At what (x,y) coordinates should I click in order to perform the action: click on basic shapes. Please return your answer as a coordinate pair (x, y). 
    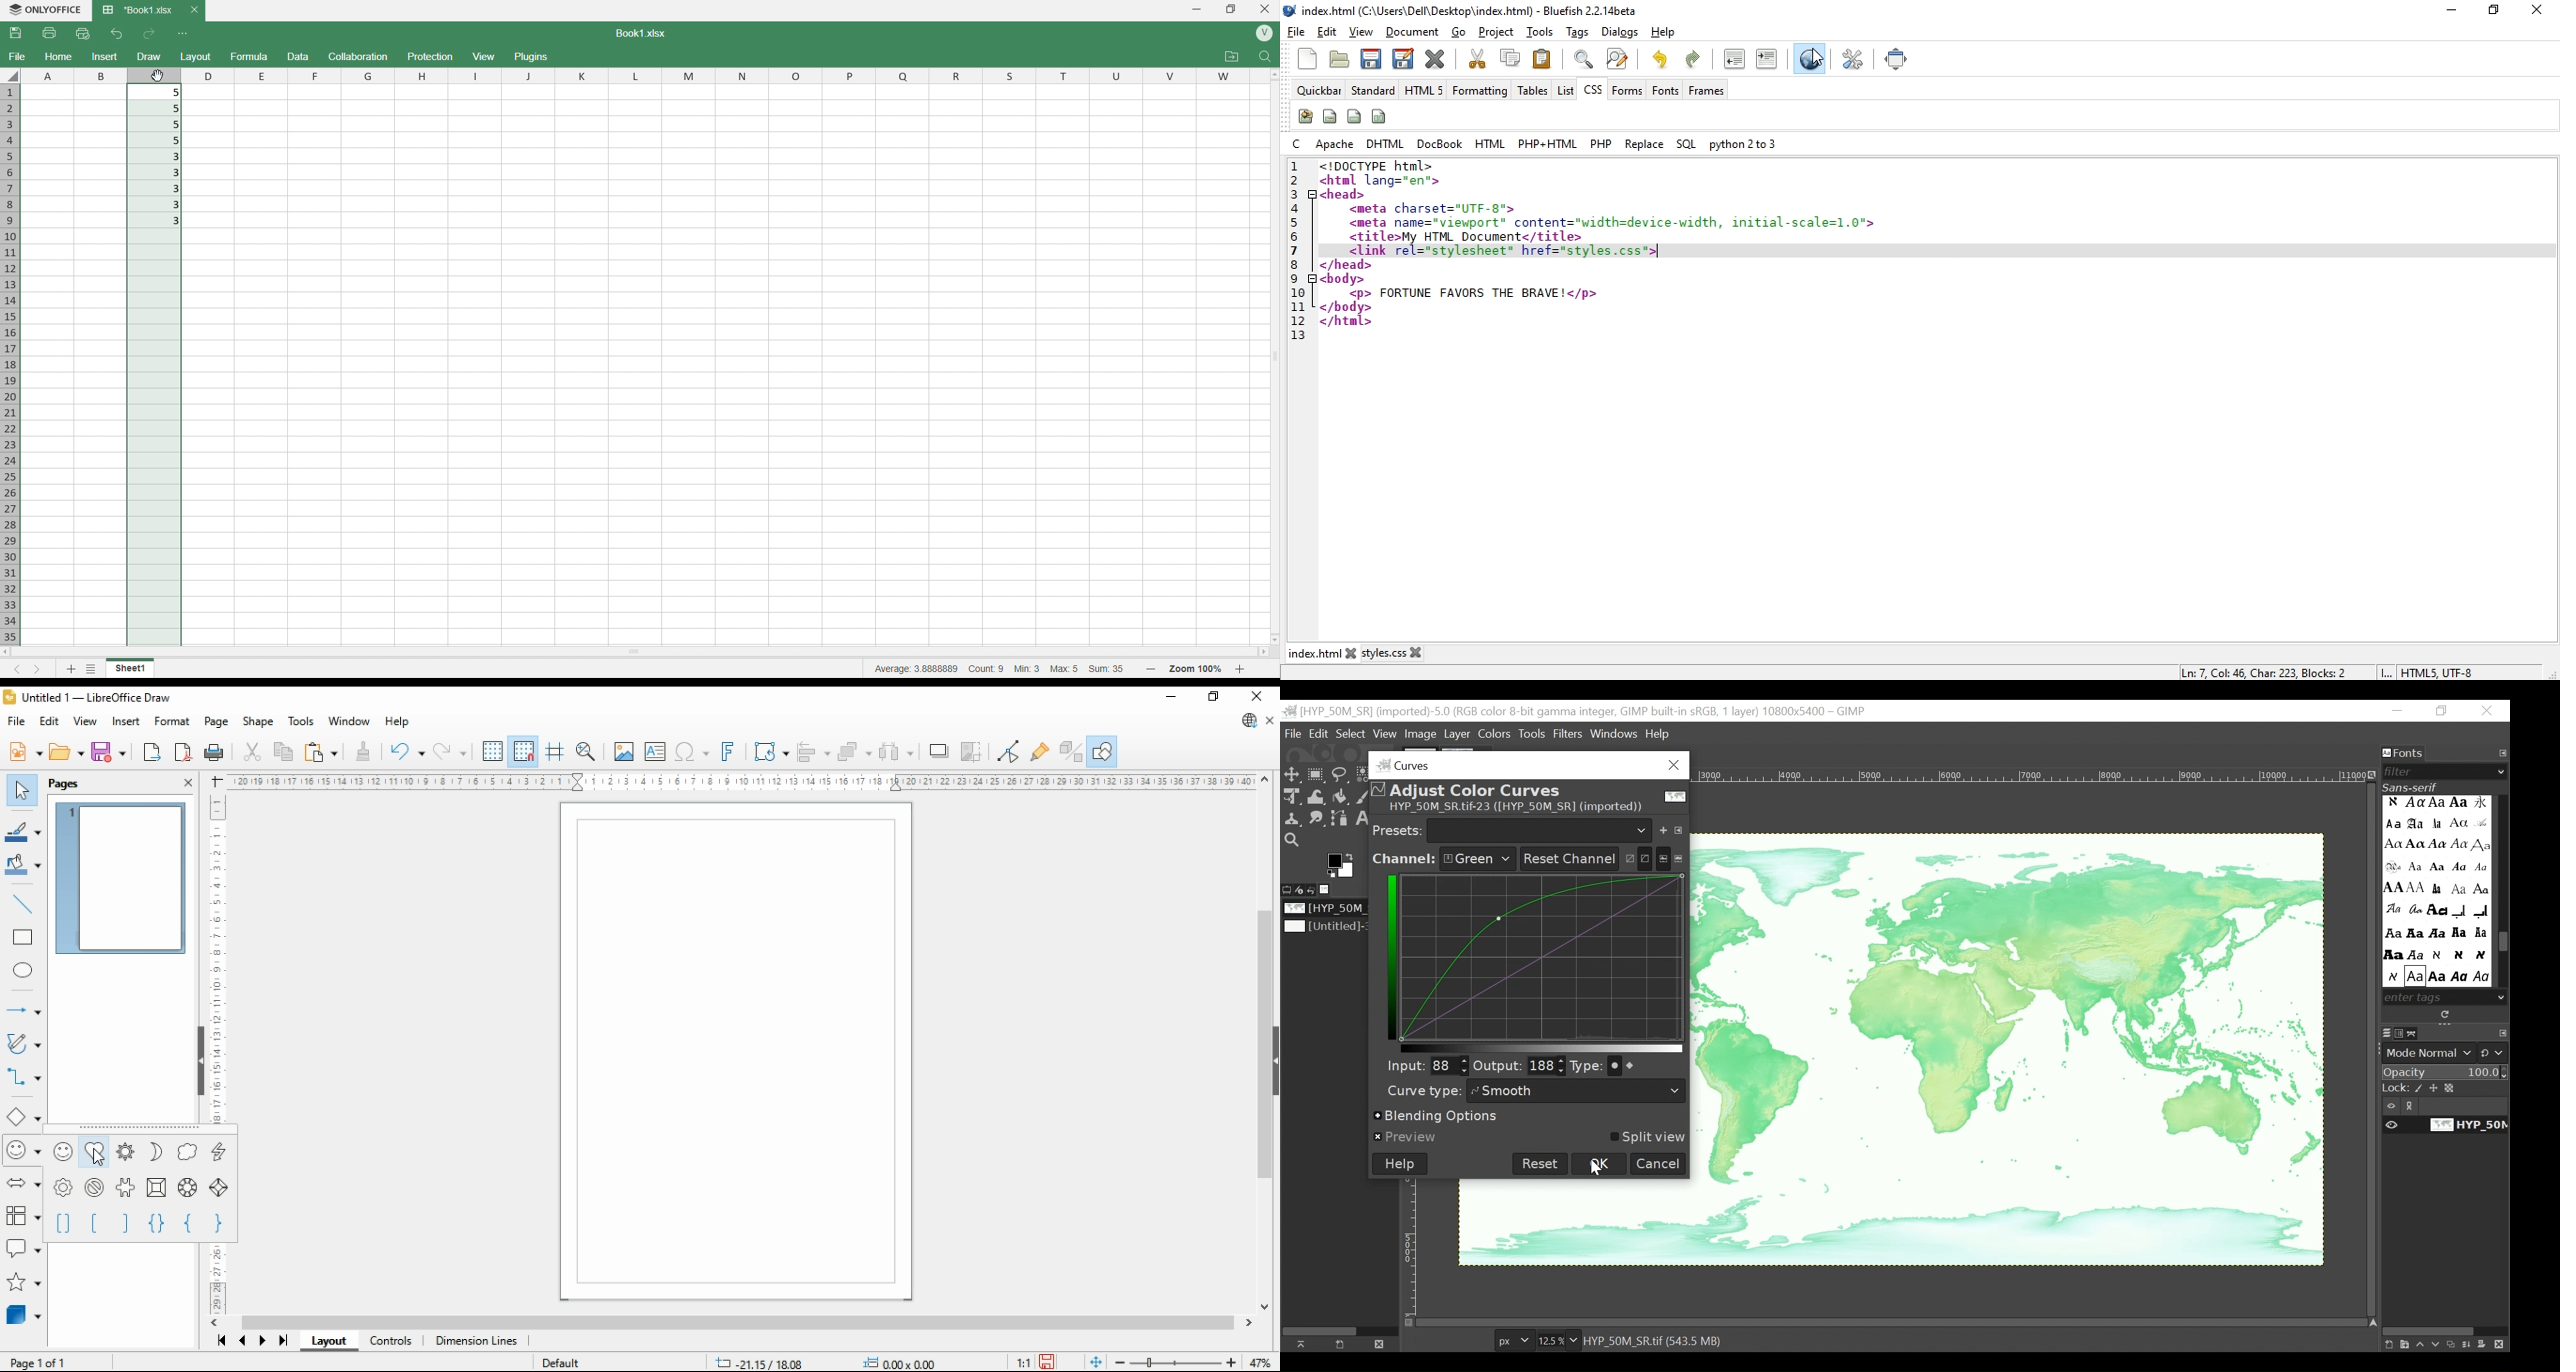
    Looking at the image, I should click on (23, 1116).